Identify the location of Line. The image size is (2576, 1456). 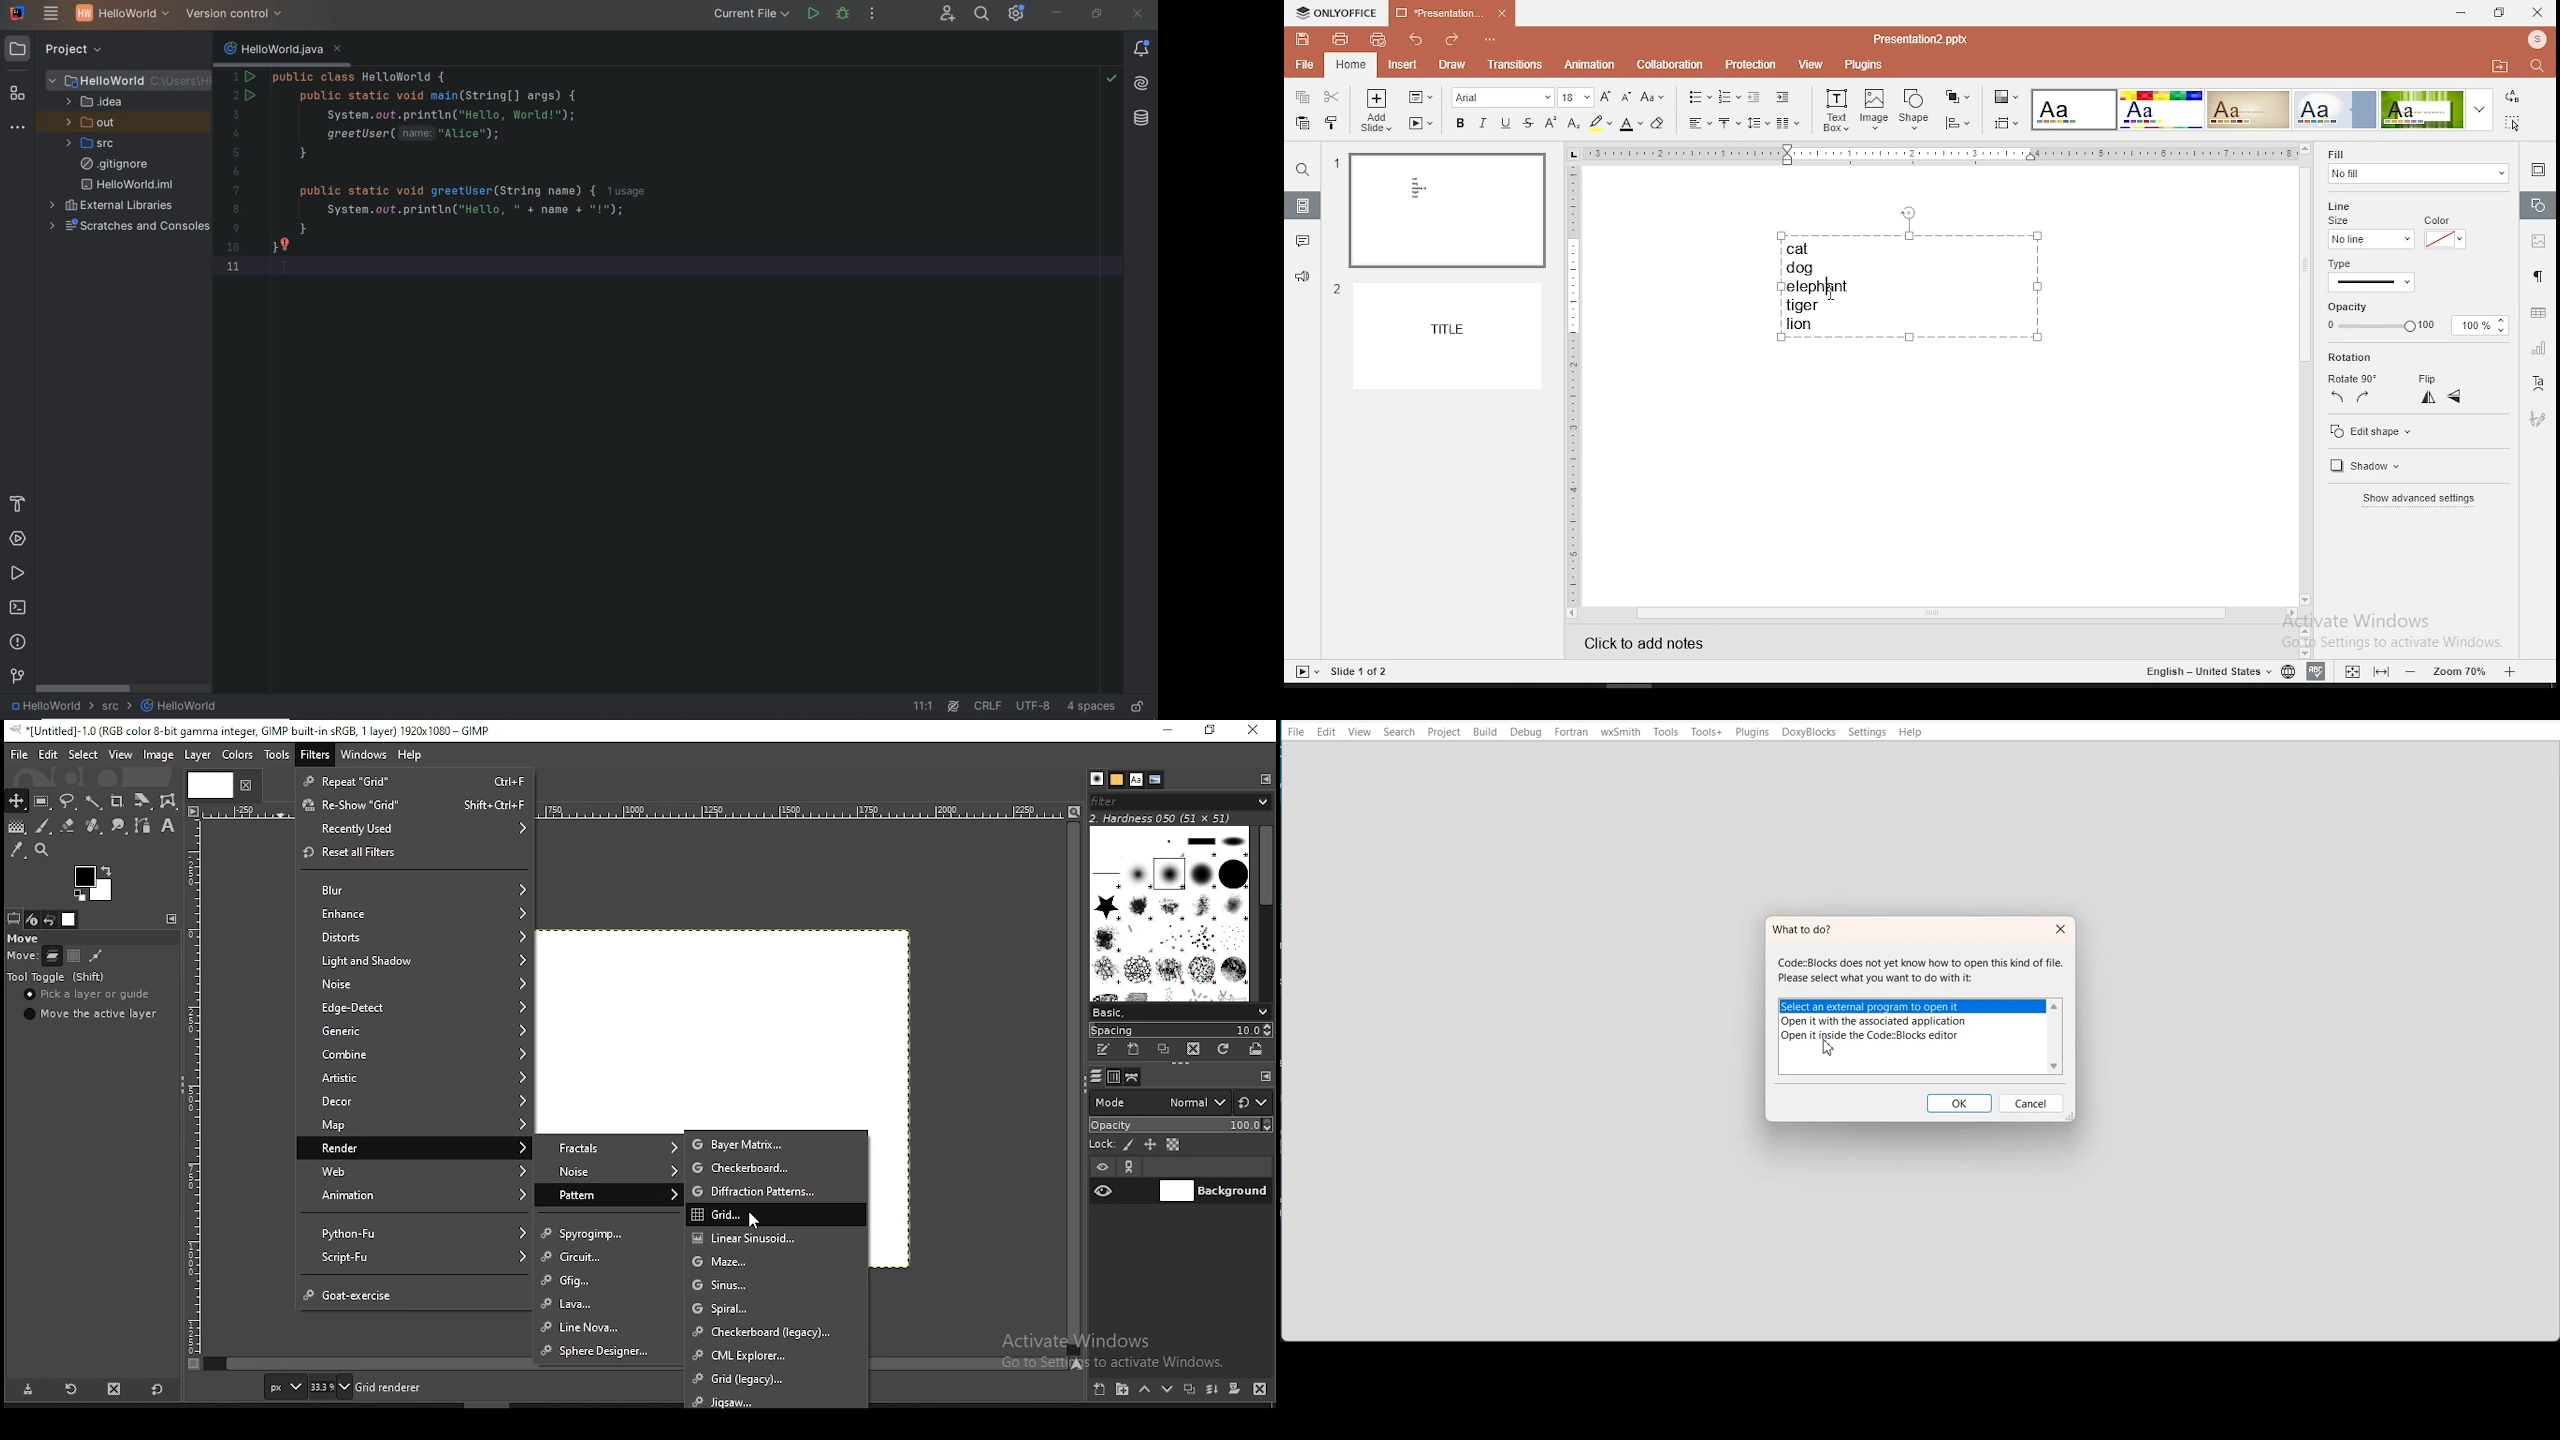
(2346, 204).